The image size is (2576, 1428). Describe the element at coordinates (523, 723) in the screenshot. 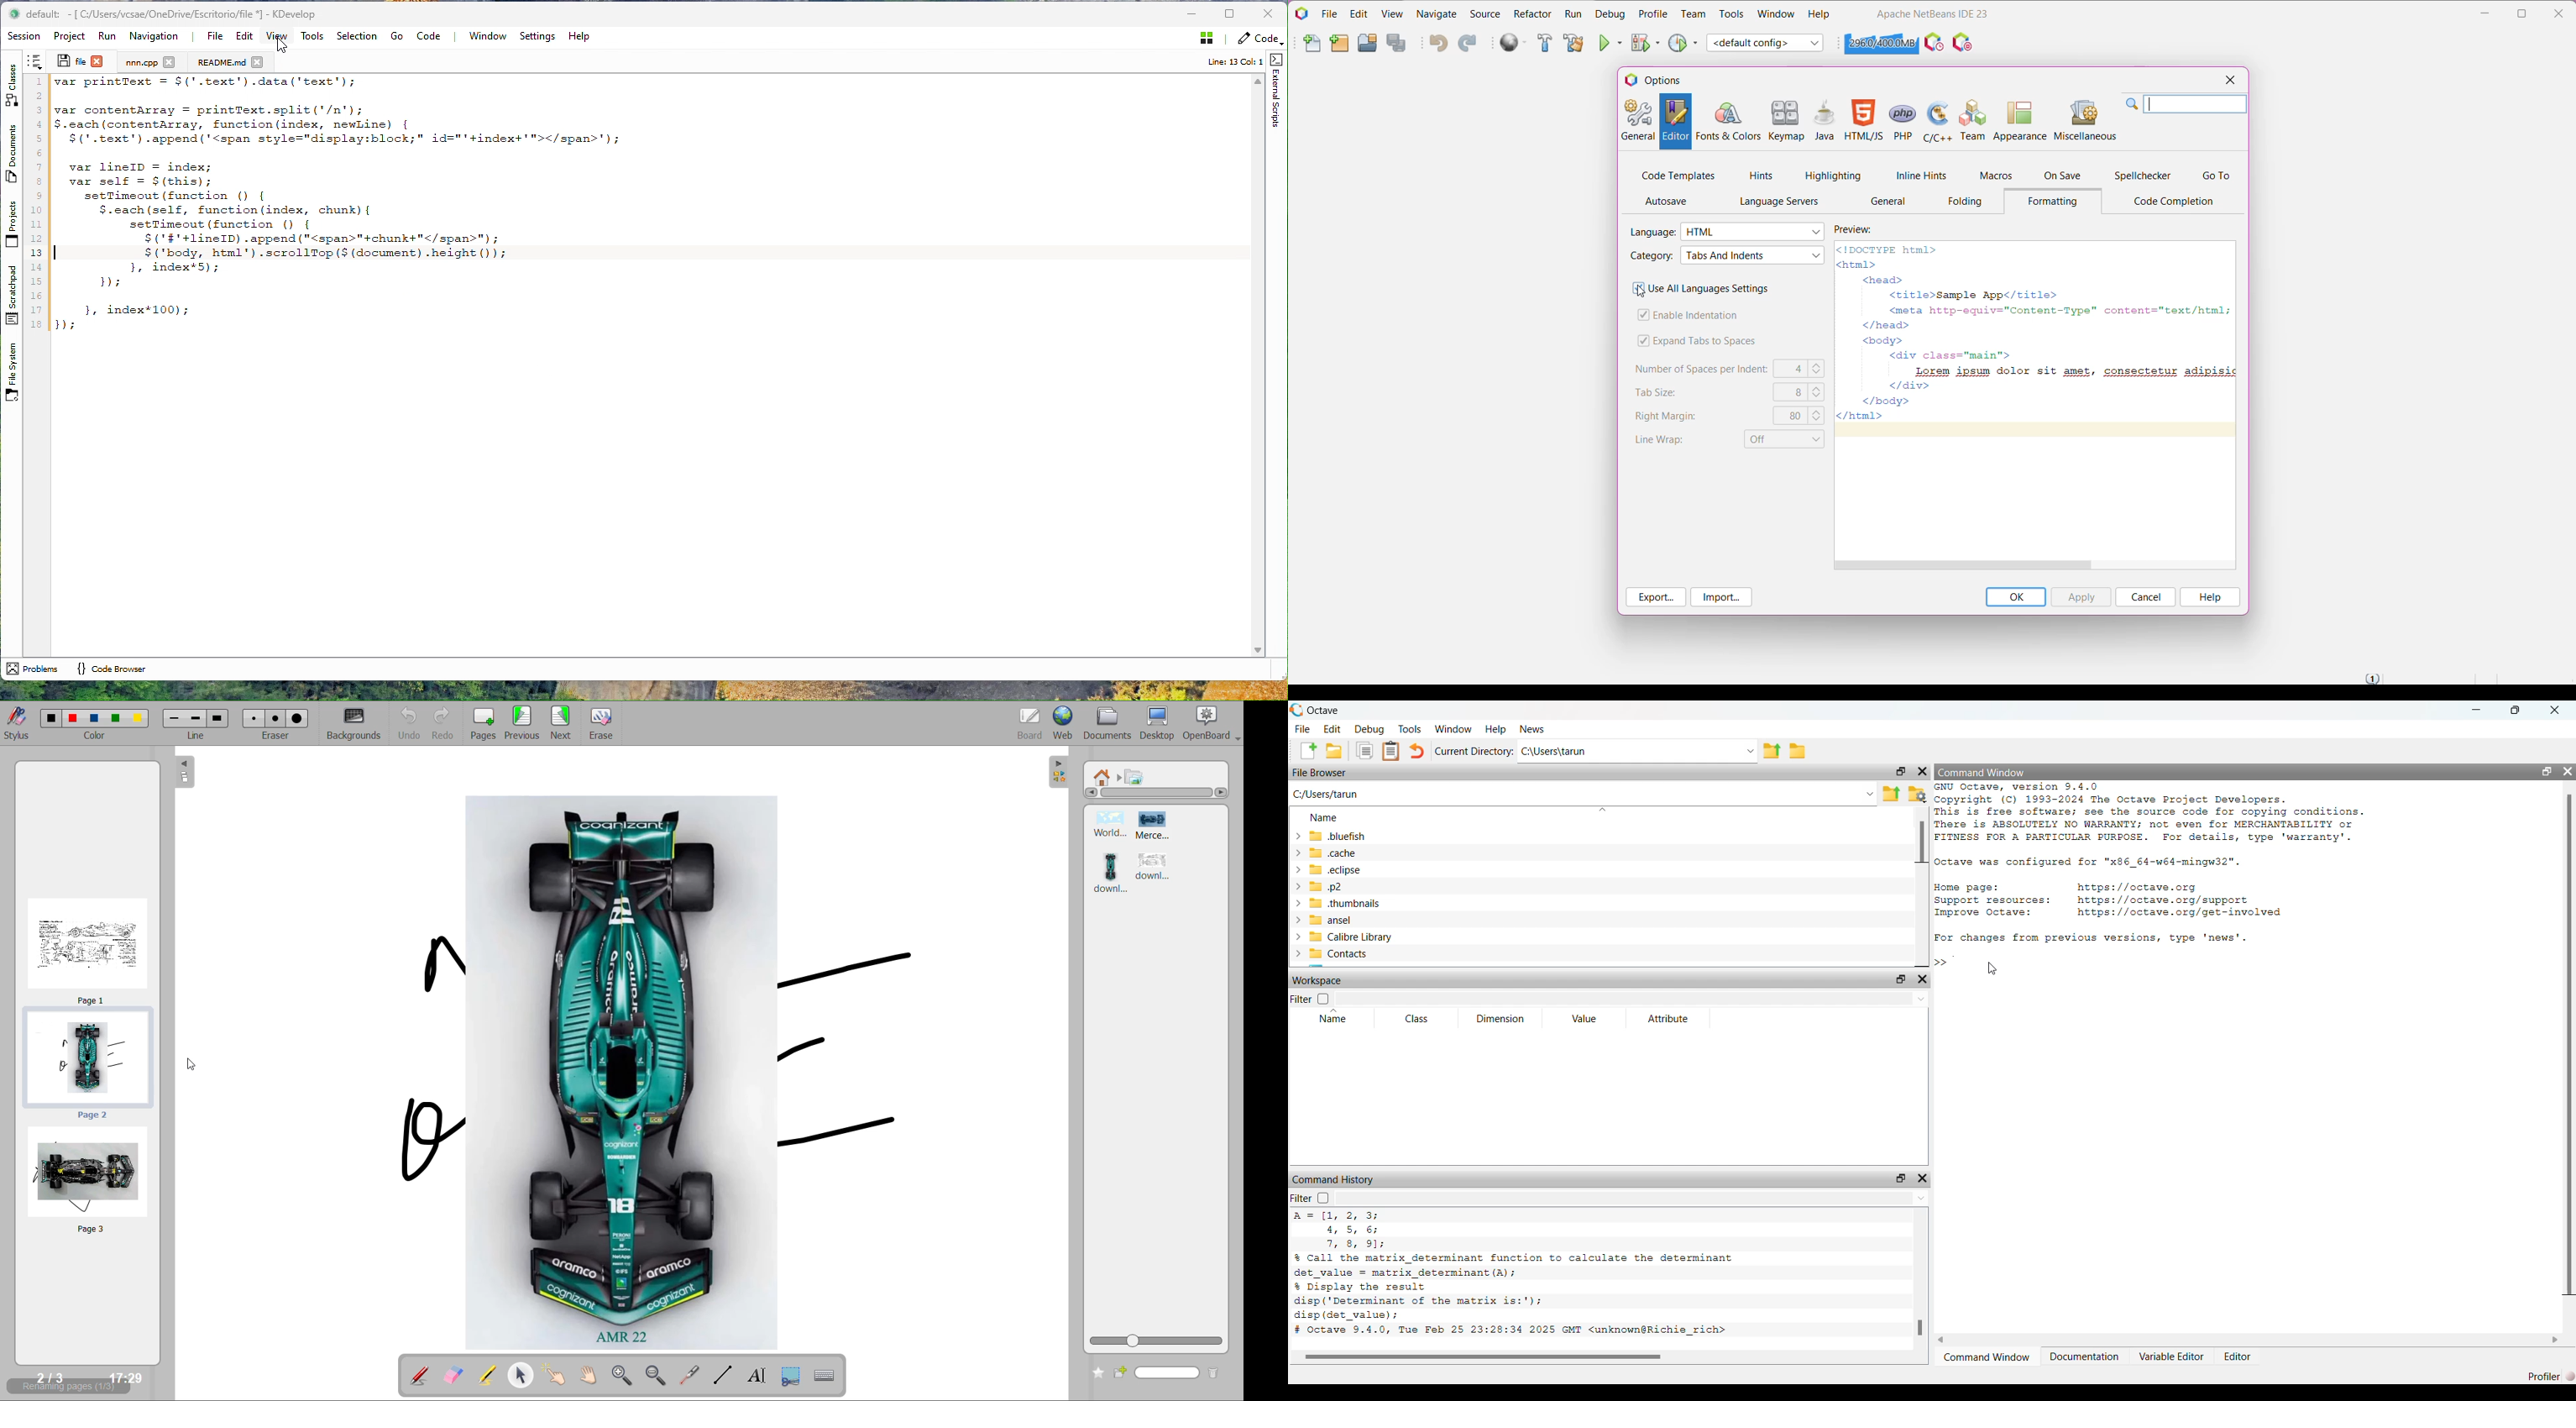

I see `previous` at that location.